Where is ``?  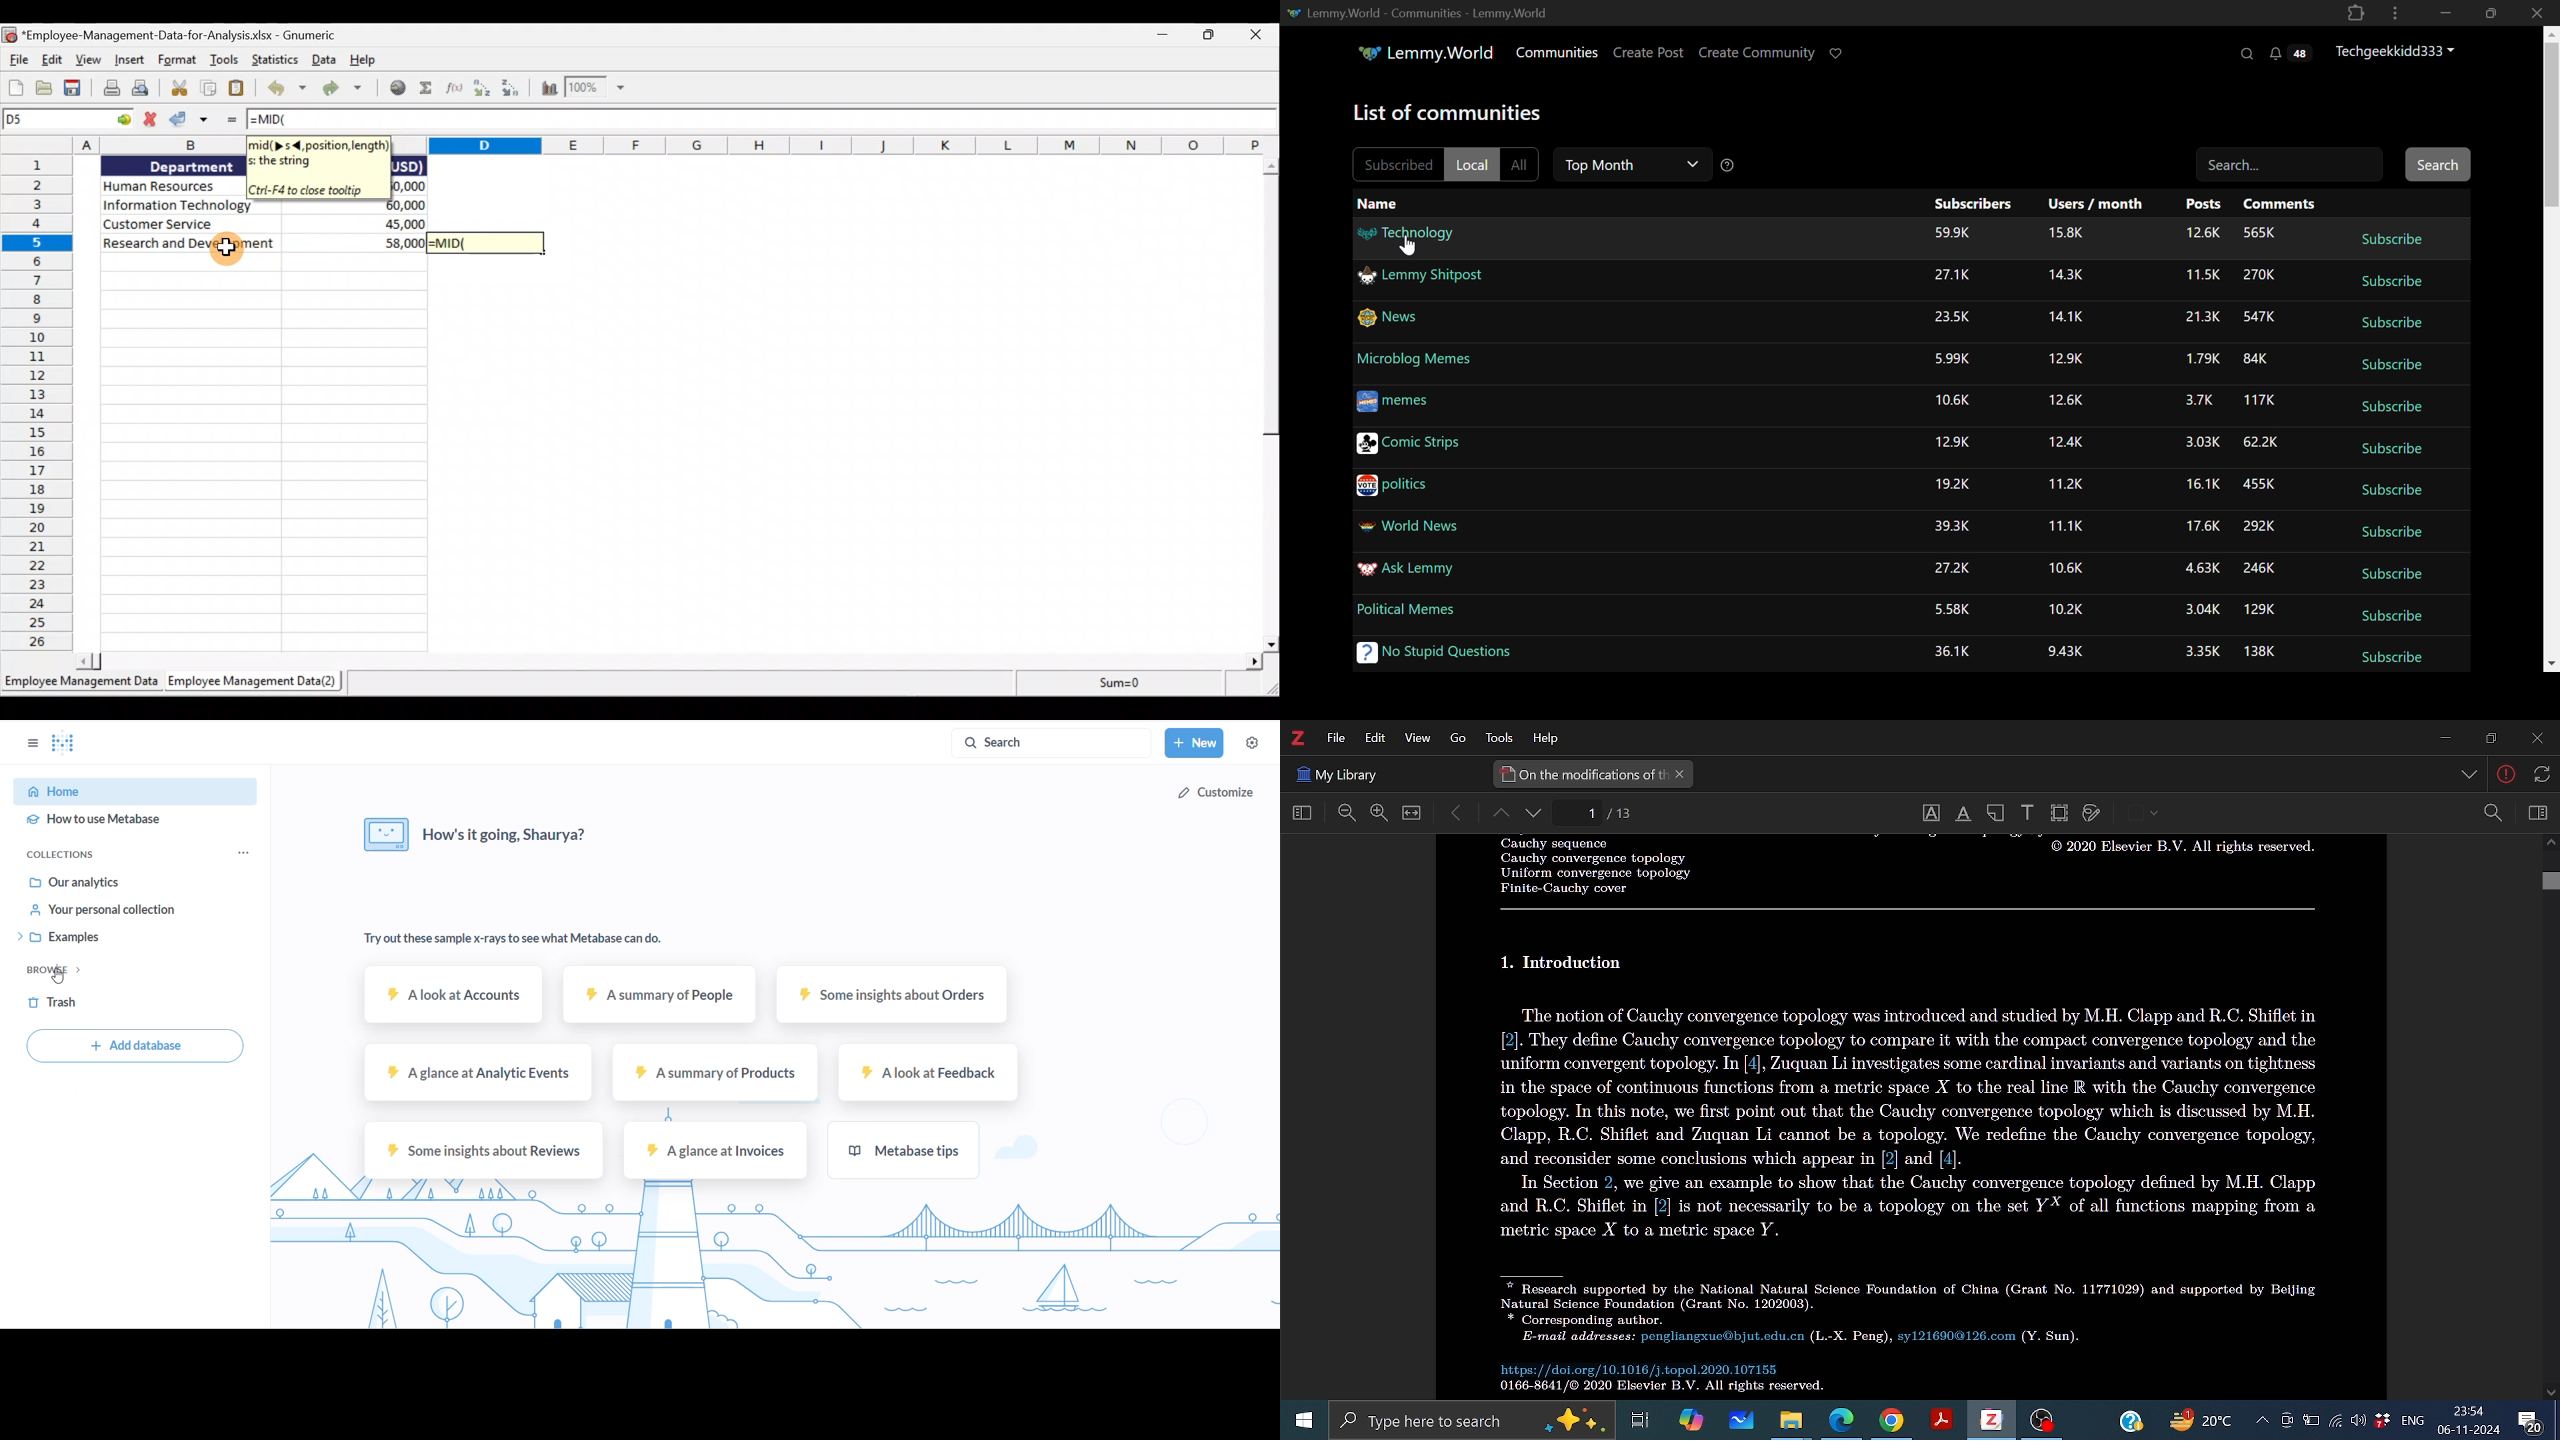
 is located at coordinates (2178, 851).